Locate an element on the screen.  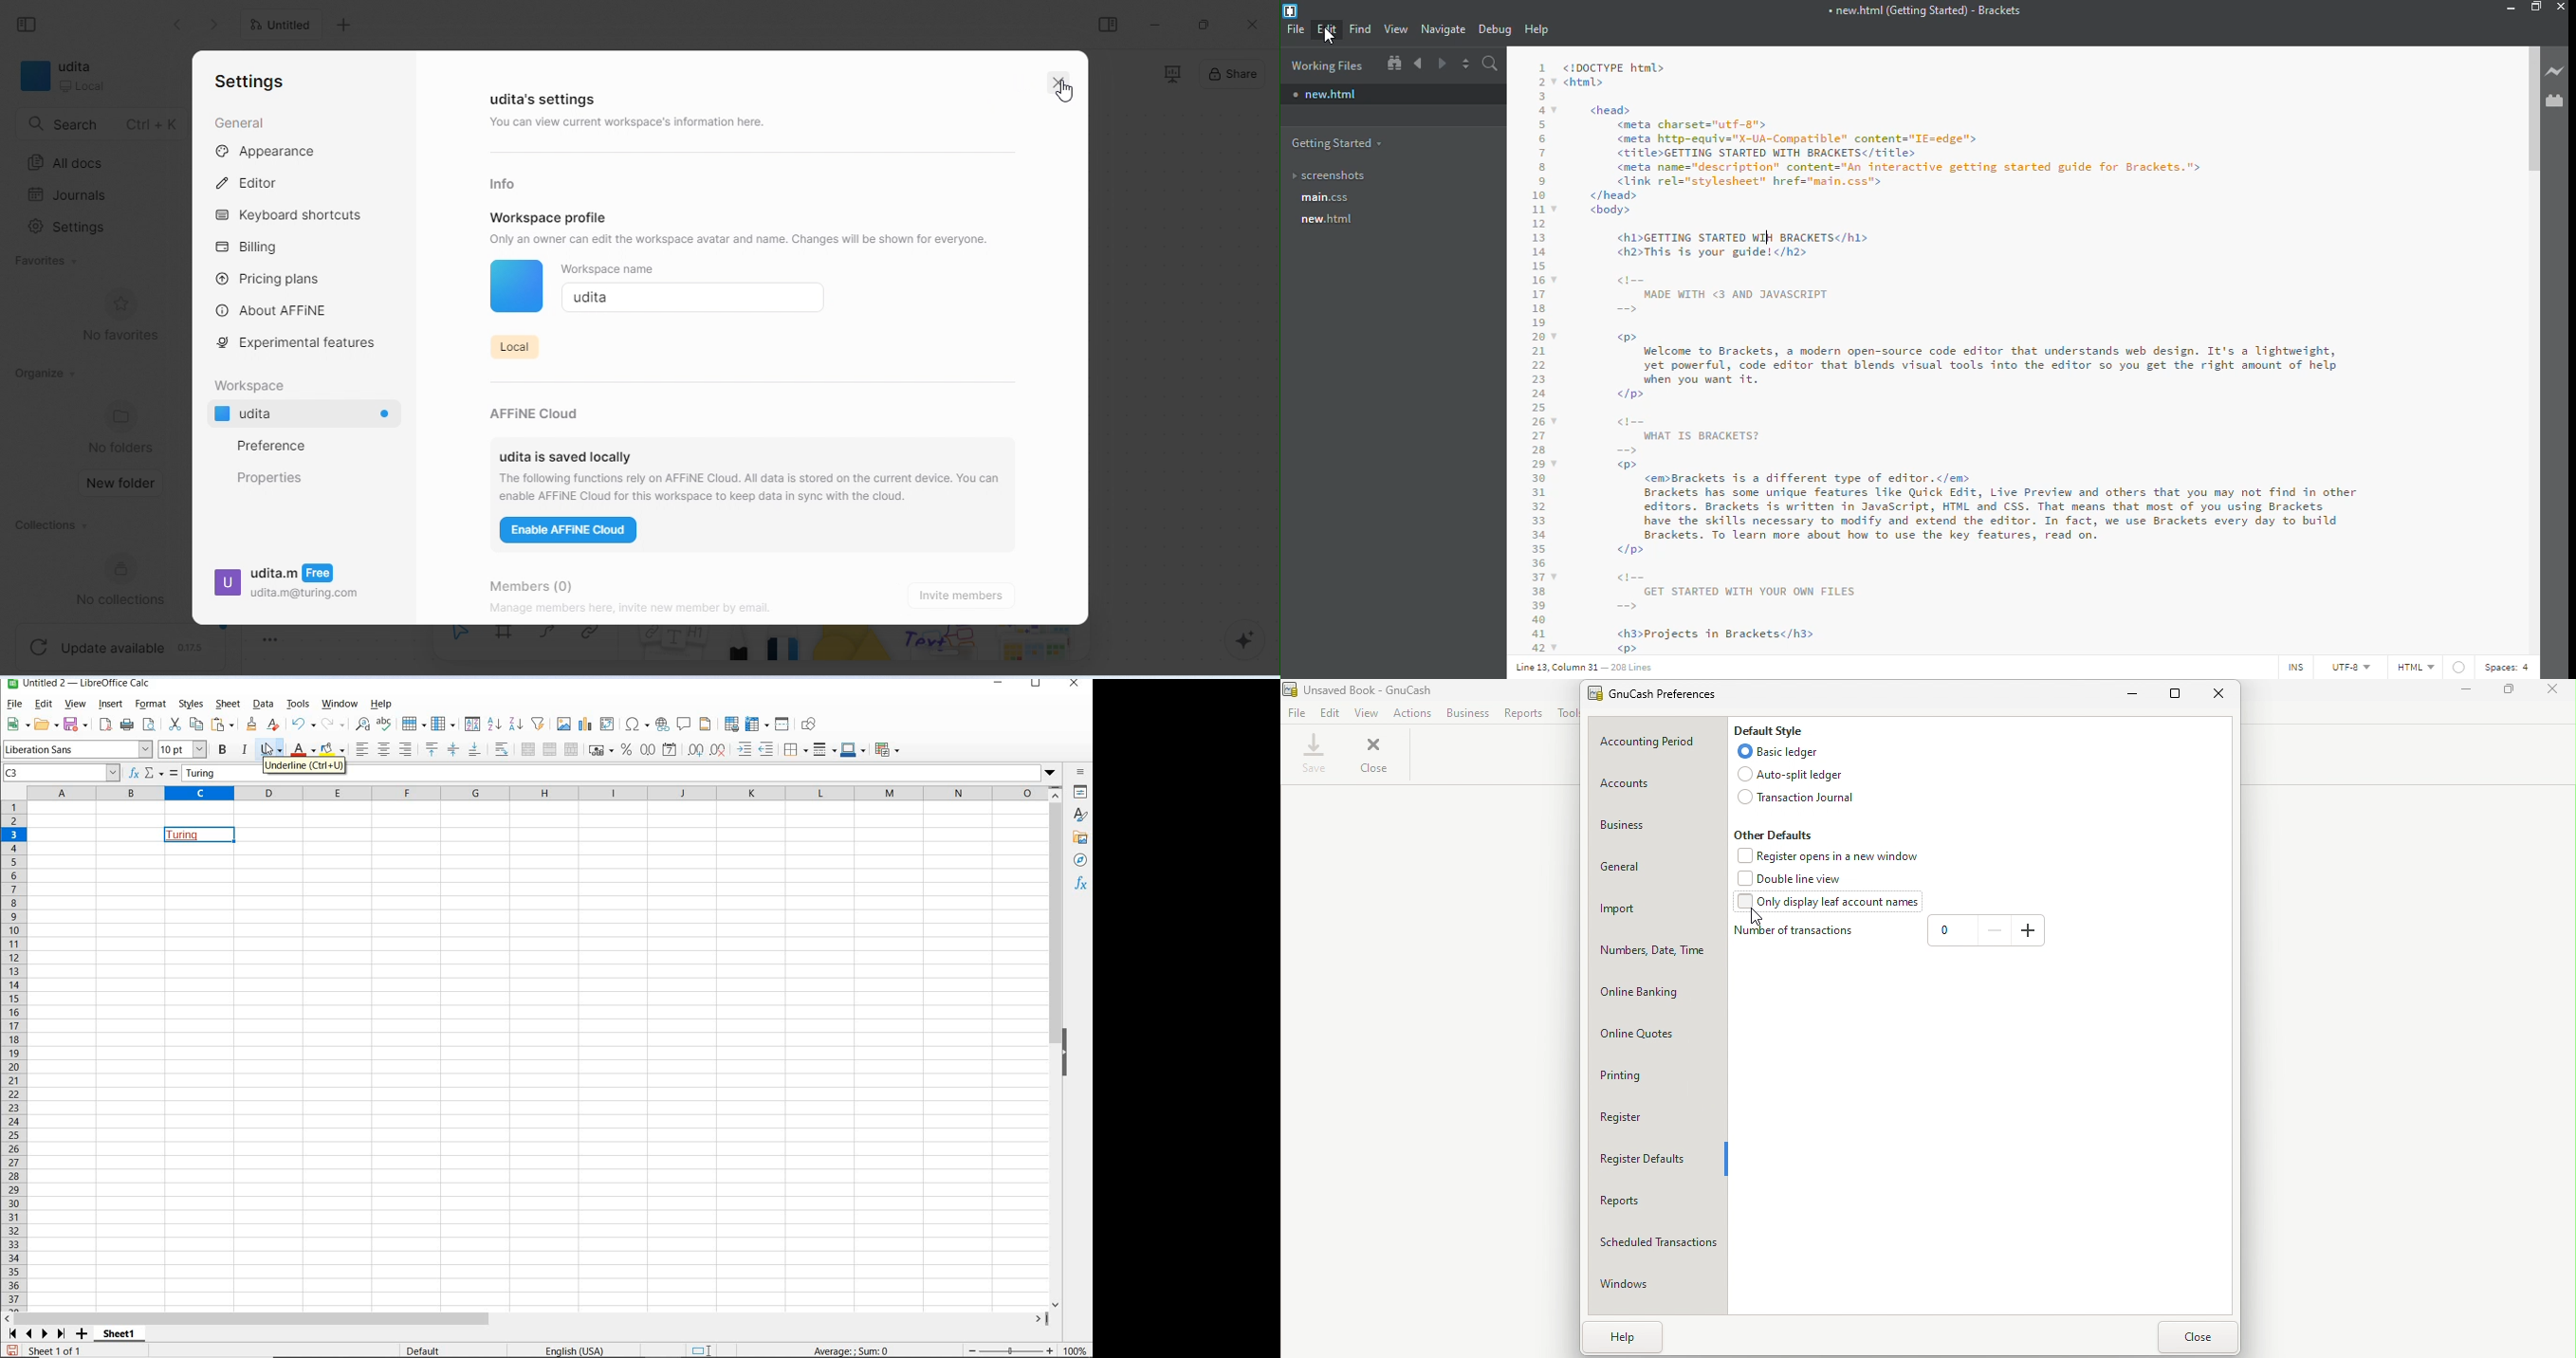
FILE is located at coordinates (14, 705).